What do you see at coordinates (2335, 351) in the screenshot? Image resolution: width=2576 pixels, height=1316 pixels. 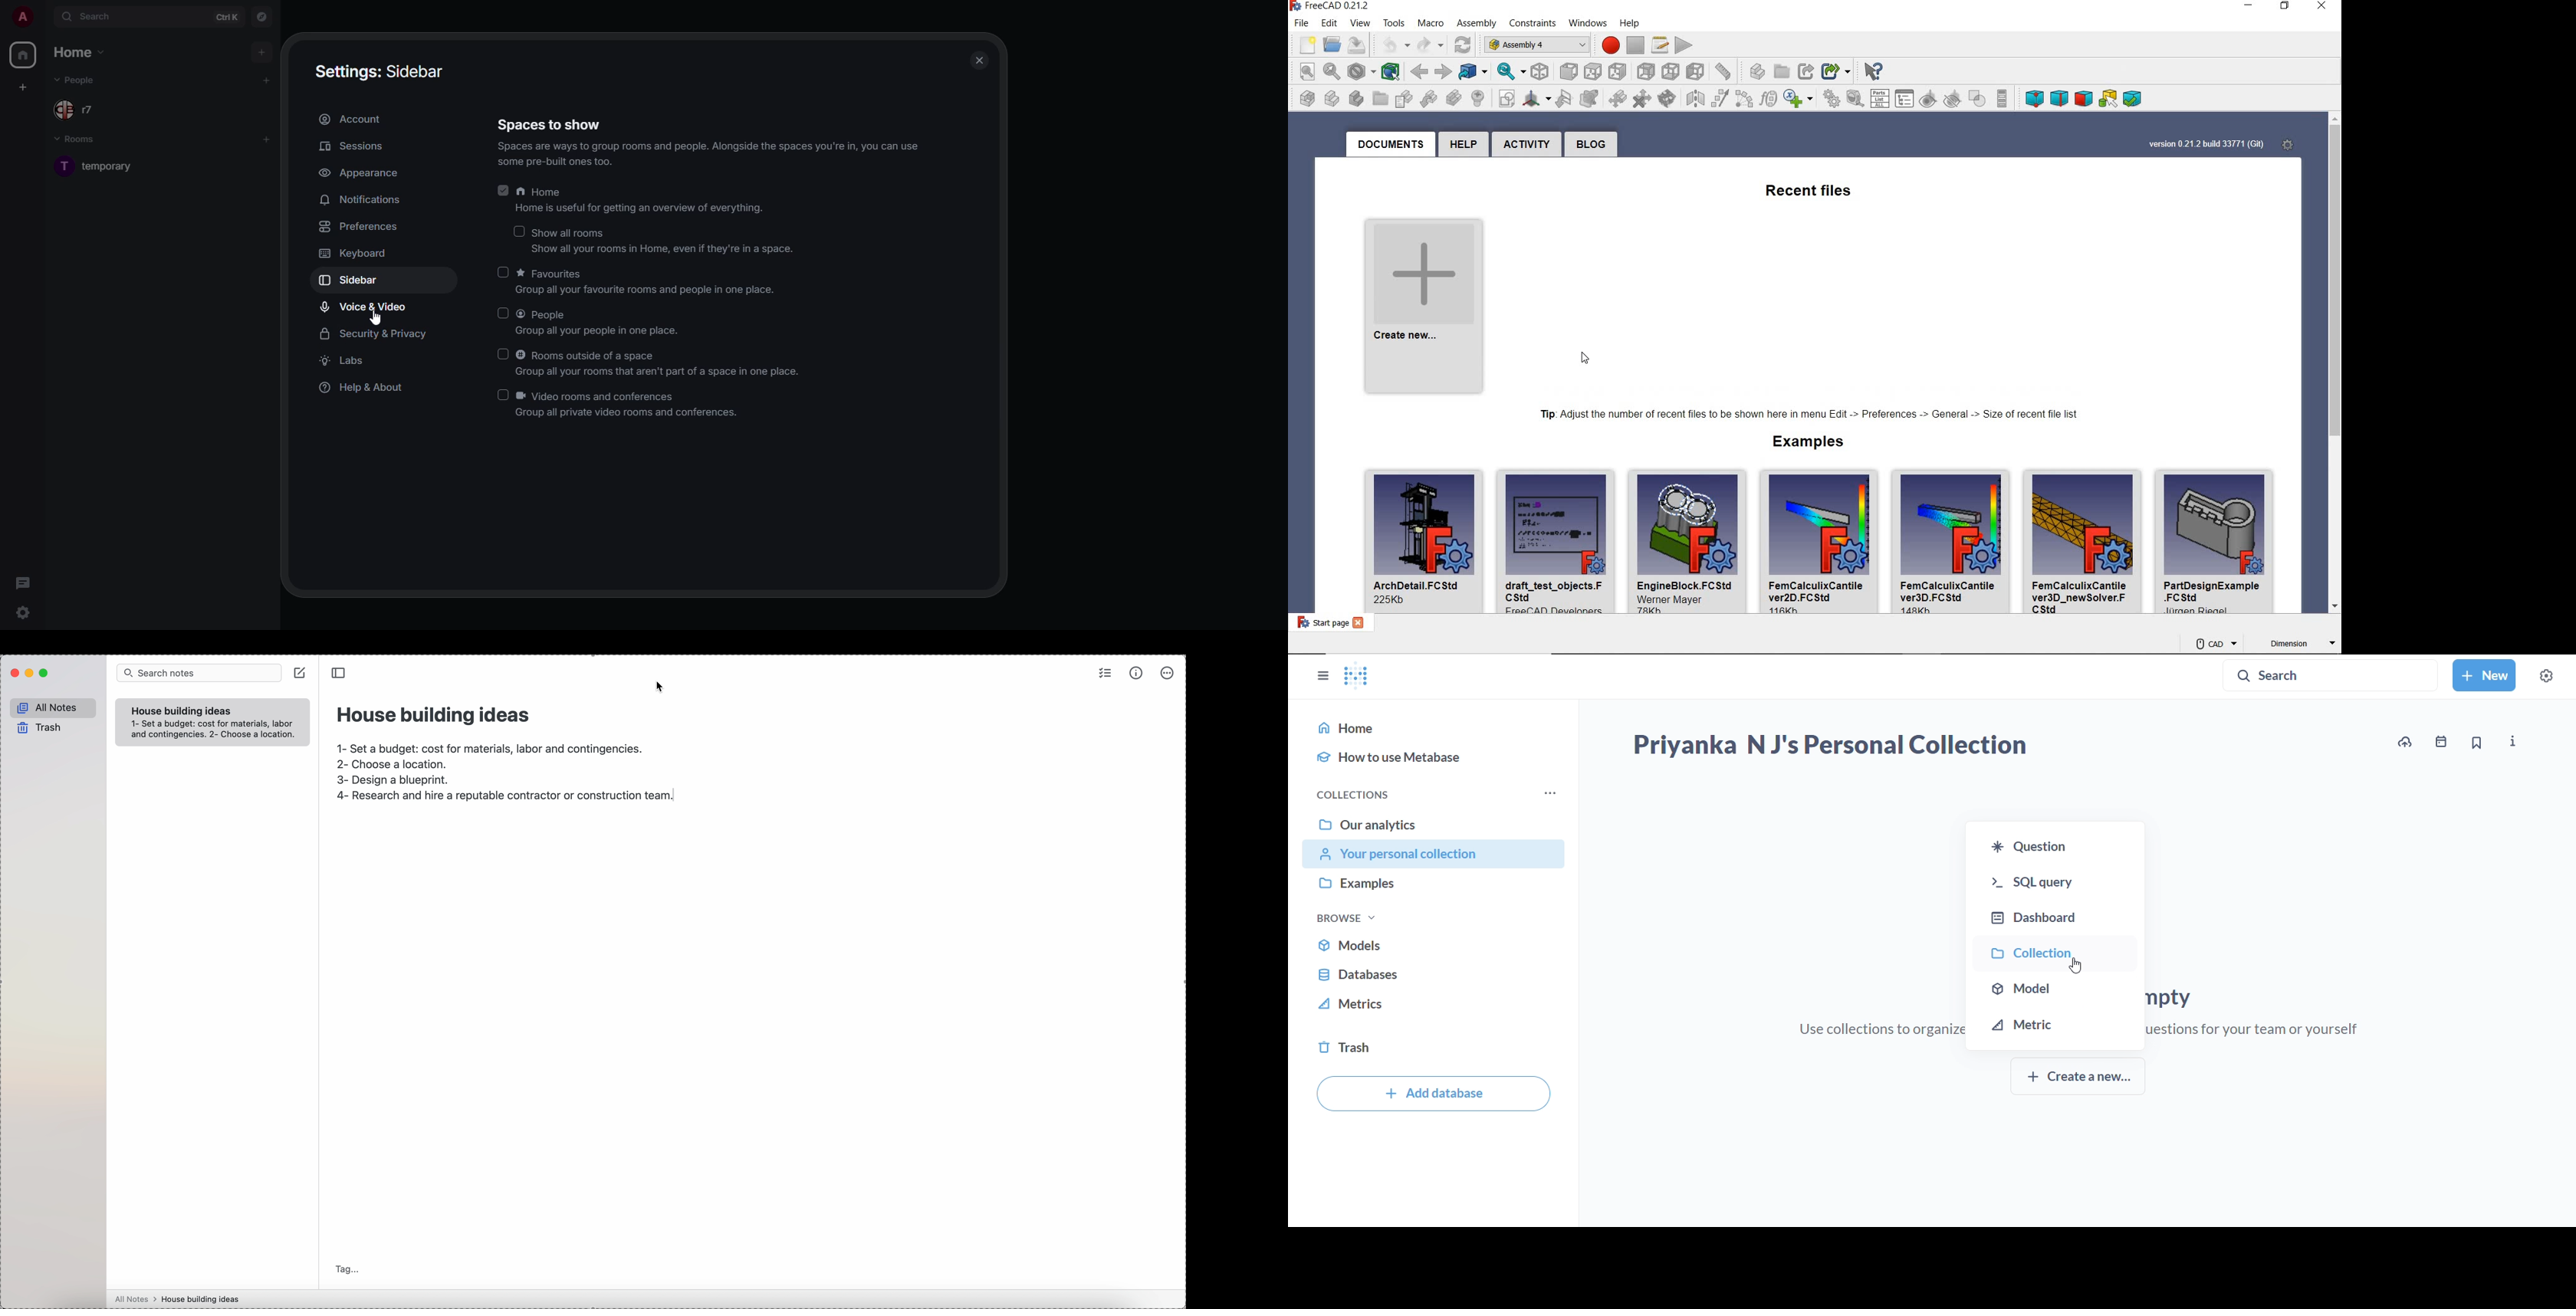 I see `scrollbar` at bounding box center [2335, 351].